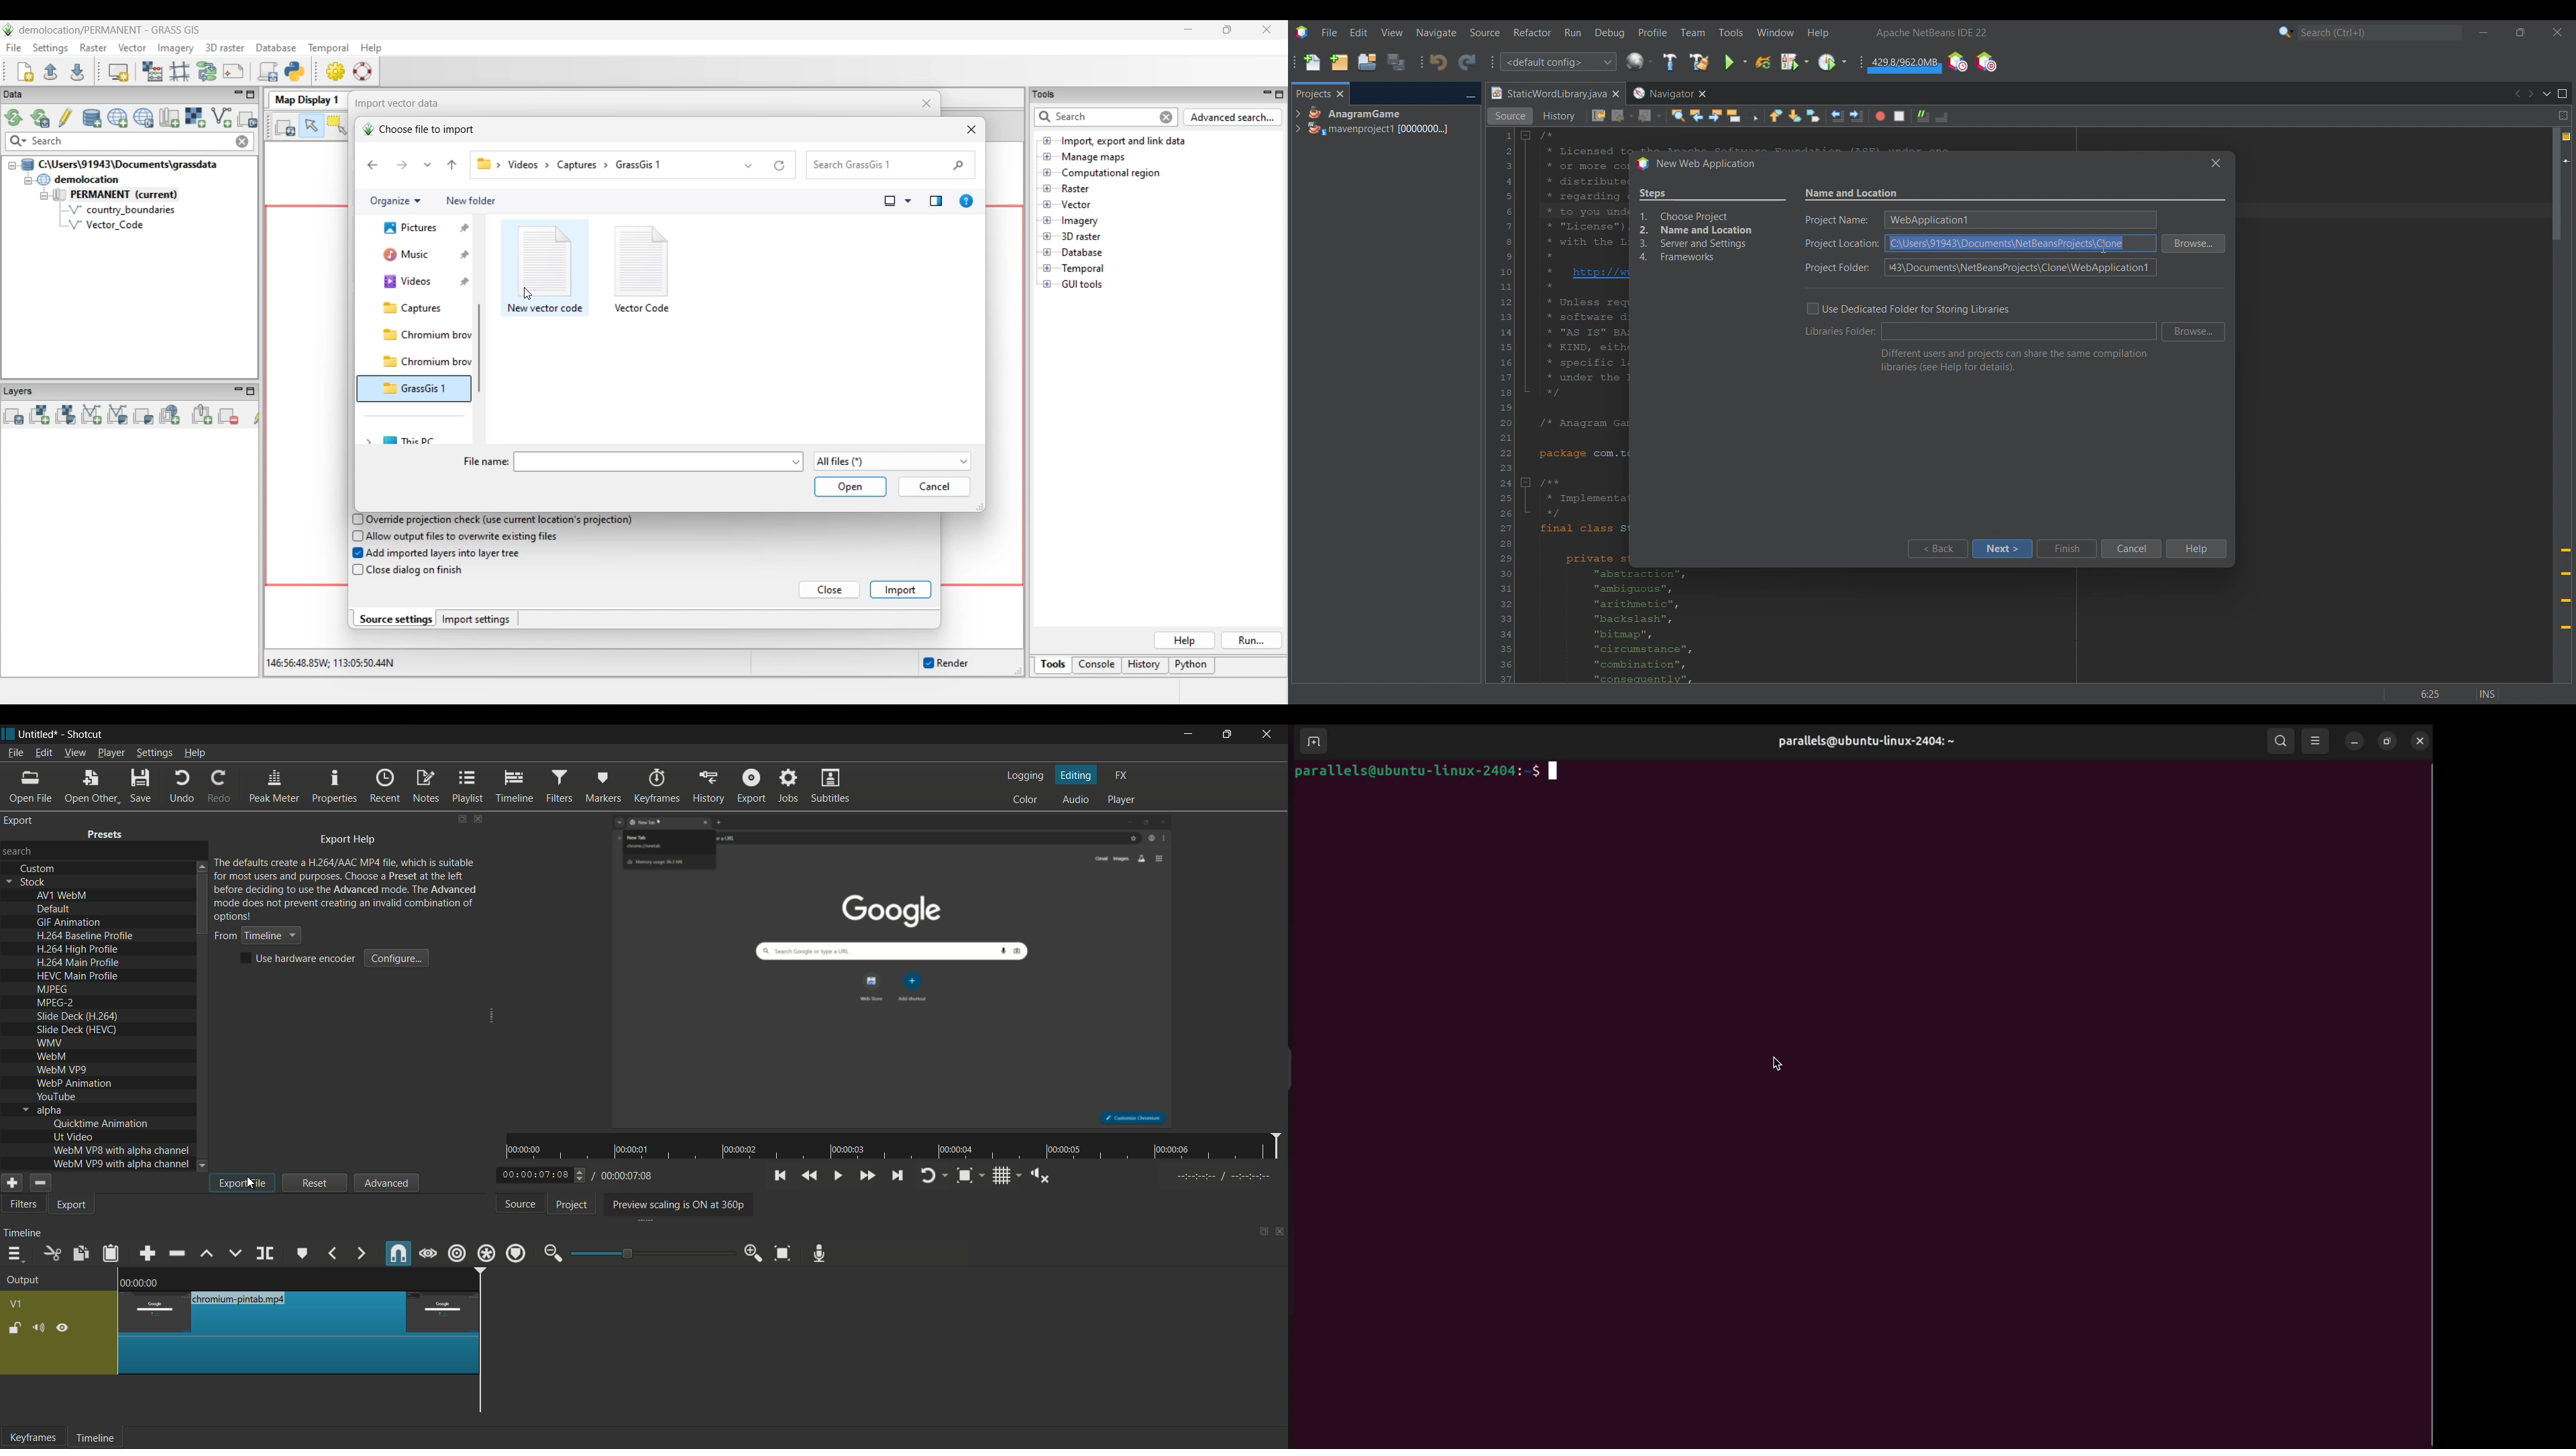 The image size is (2576, 1456). Describe the element at coordinates (219, 786) in the screenshot. I see `redo` at that location.